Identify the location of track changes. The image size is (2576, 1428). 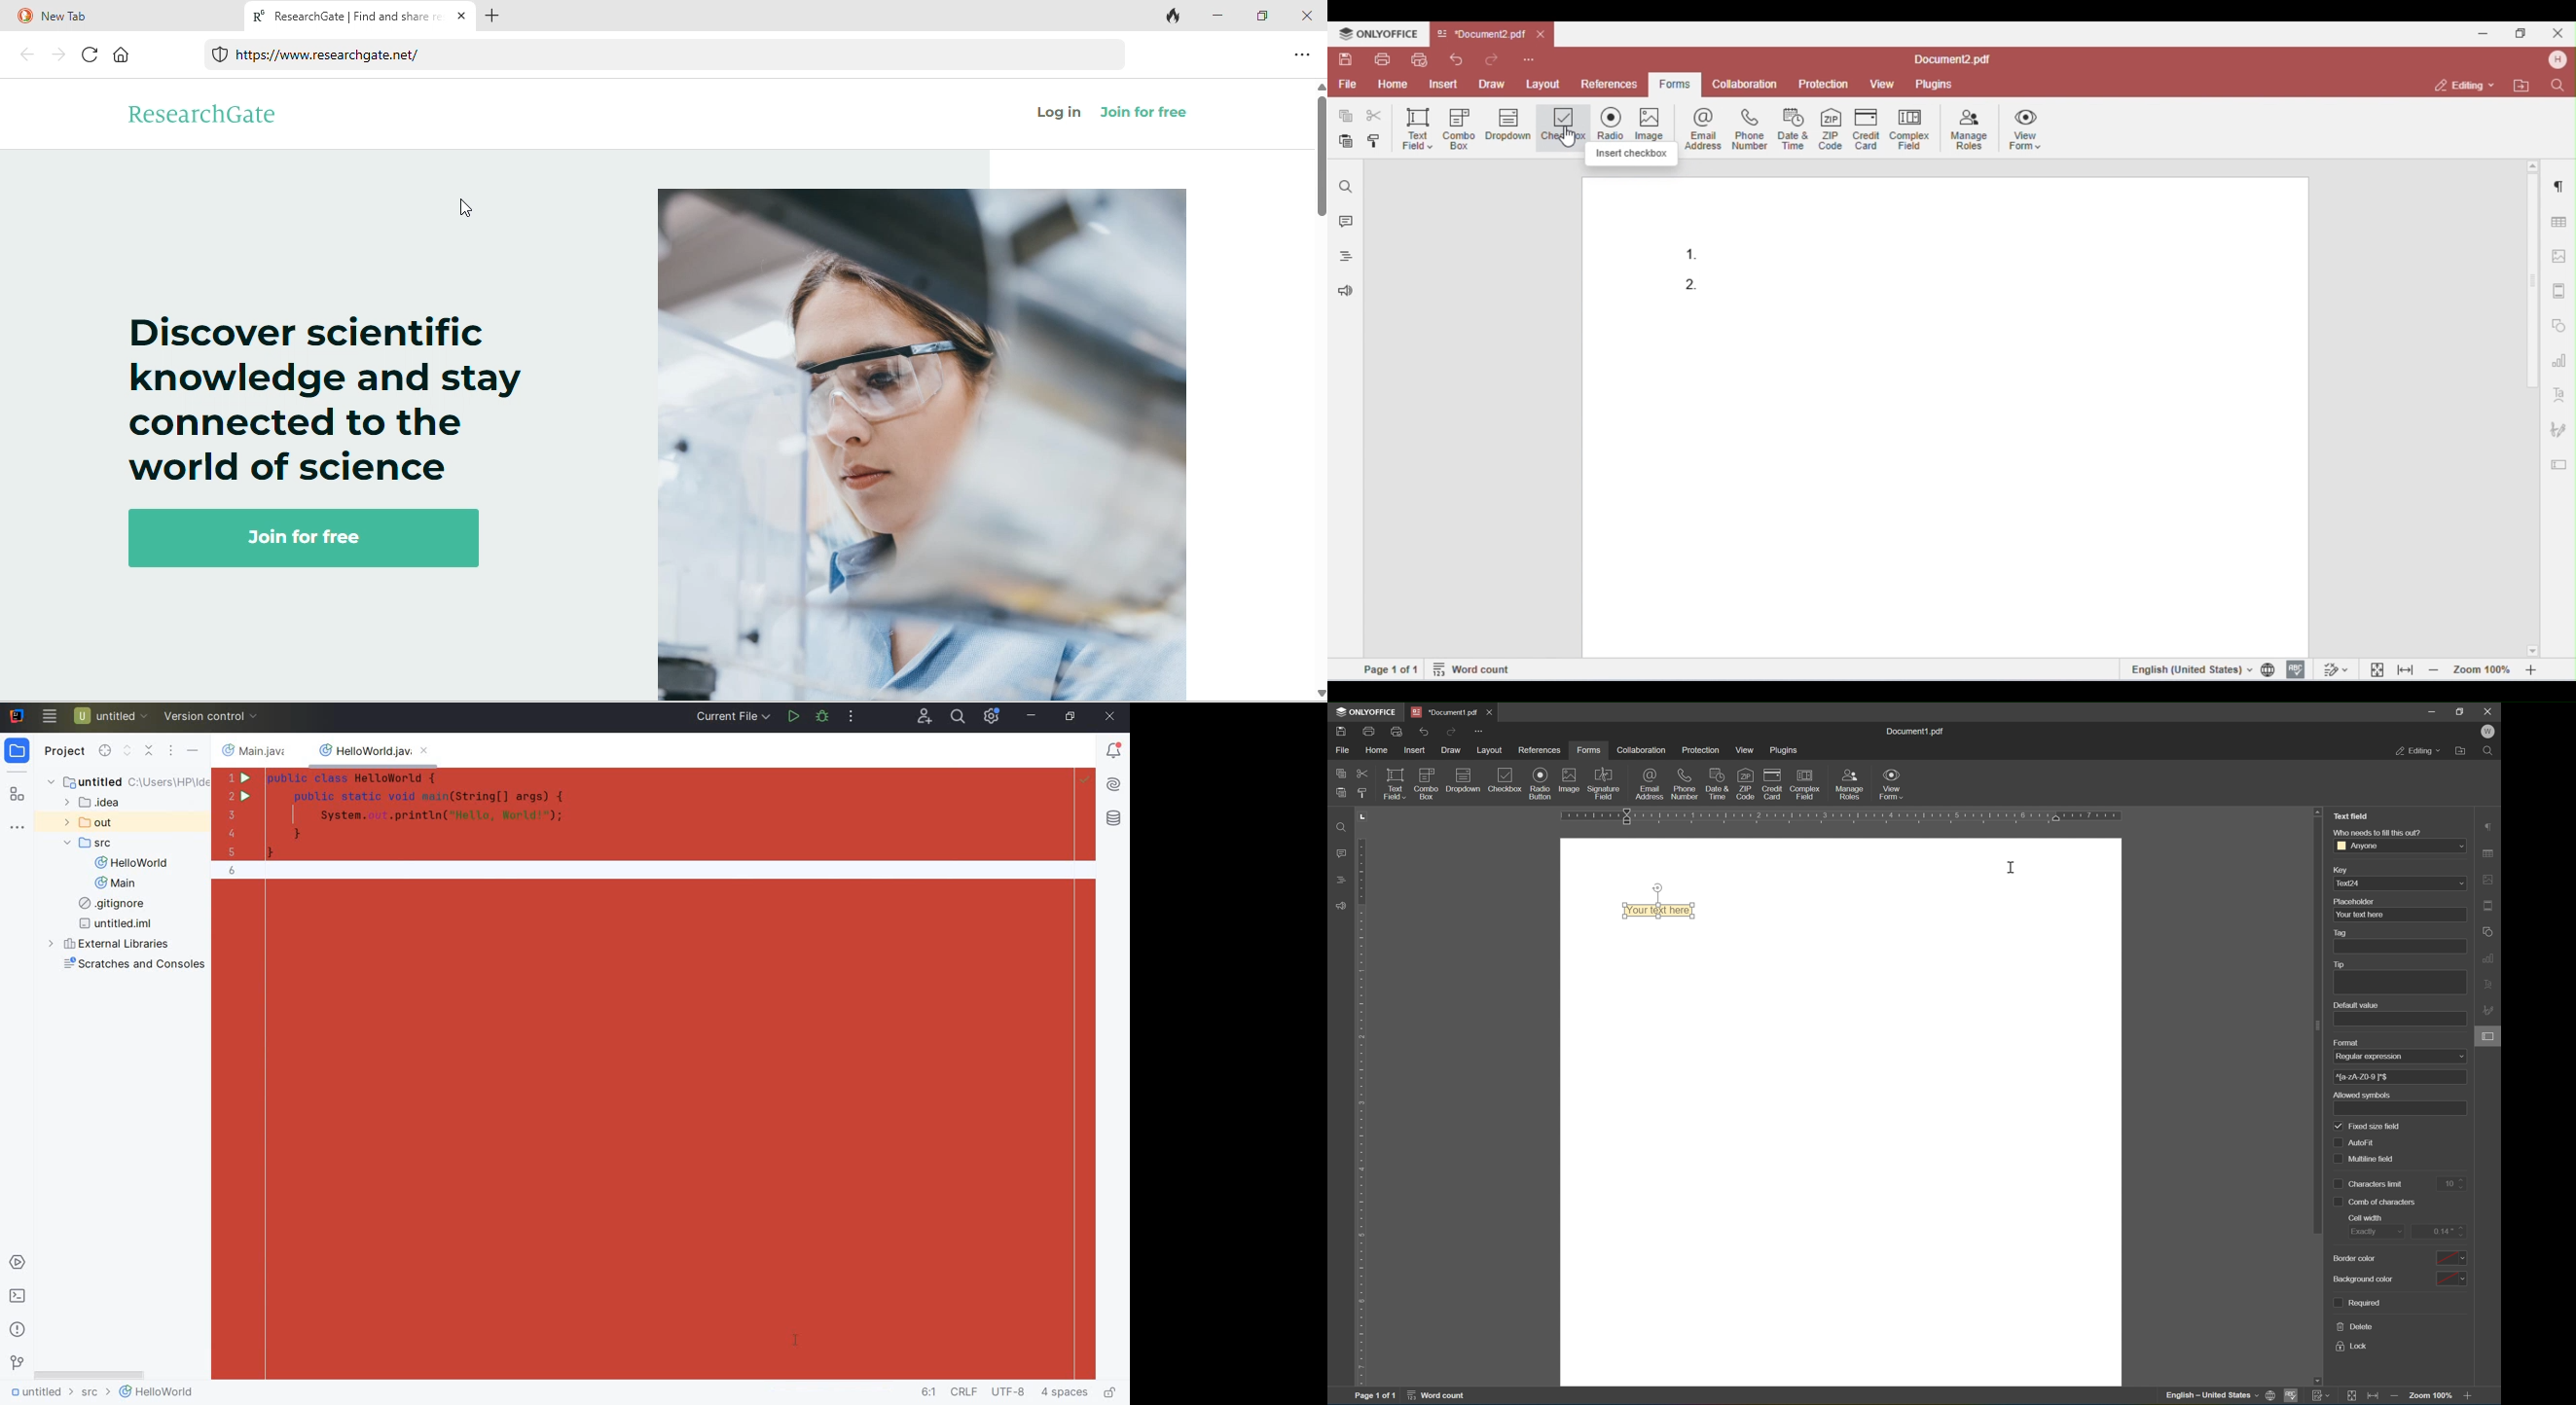
(2322, 1395).